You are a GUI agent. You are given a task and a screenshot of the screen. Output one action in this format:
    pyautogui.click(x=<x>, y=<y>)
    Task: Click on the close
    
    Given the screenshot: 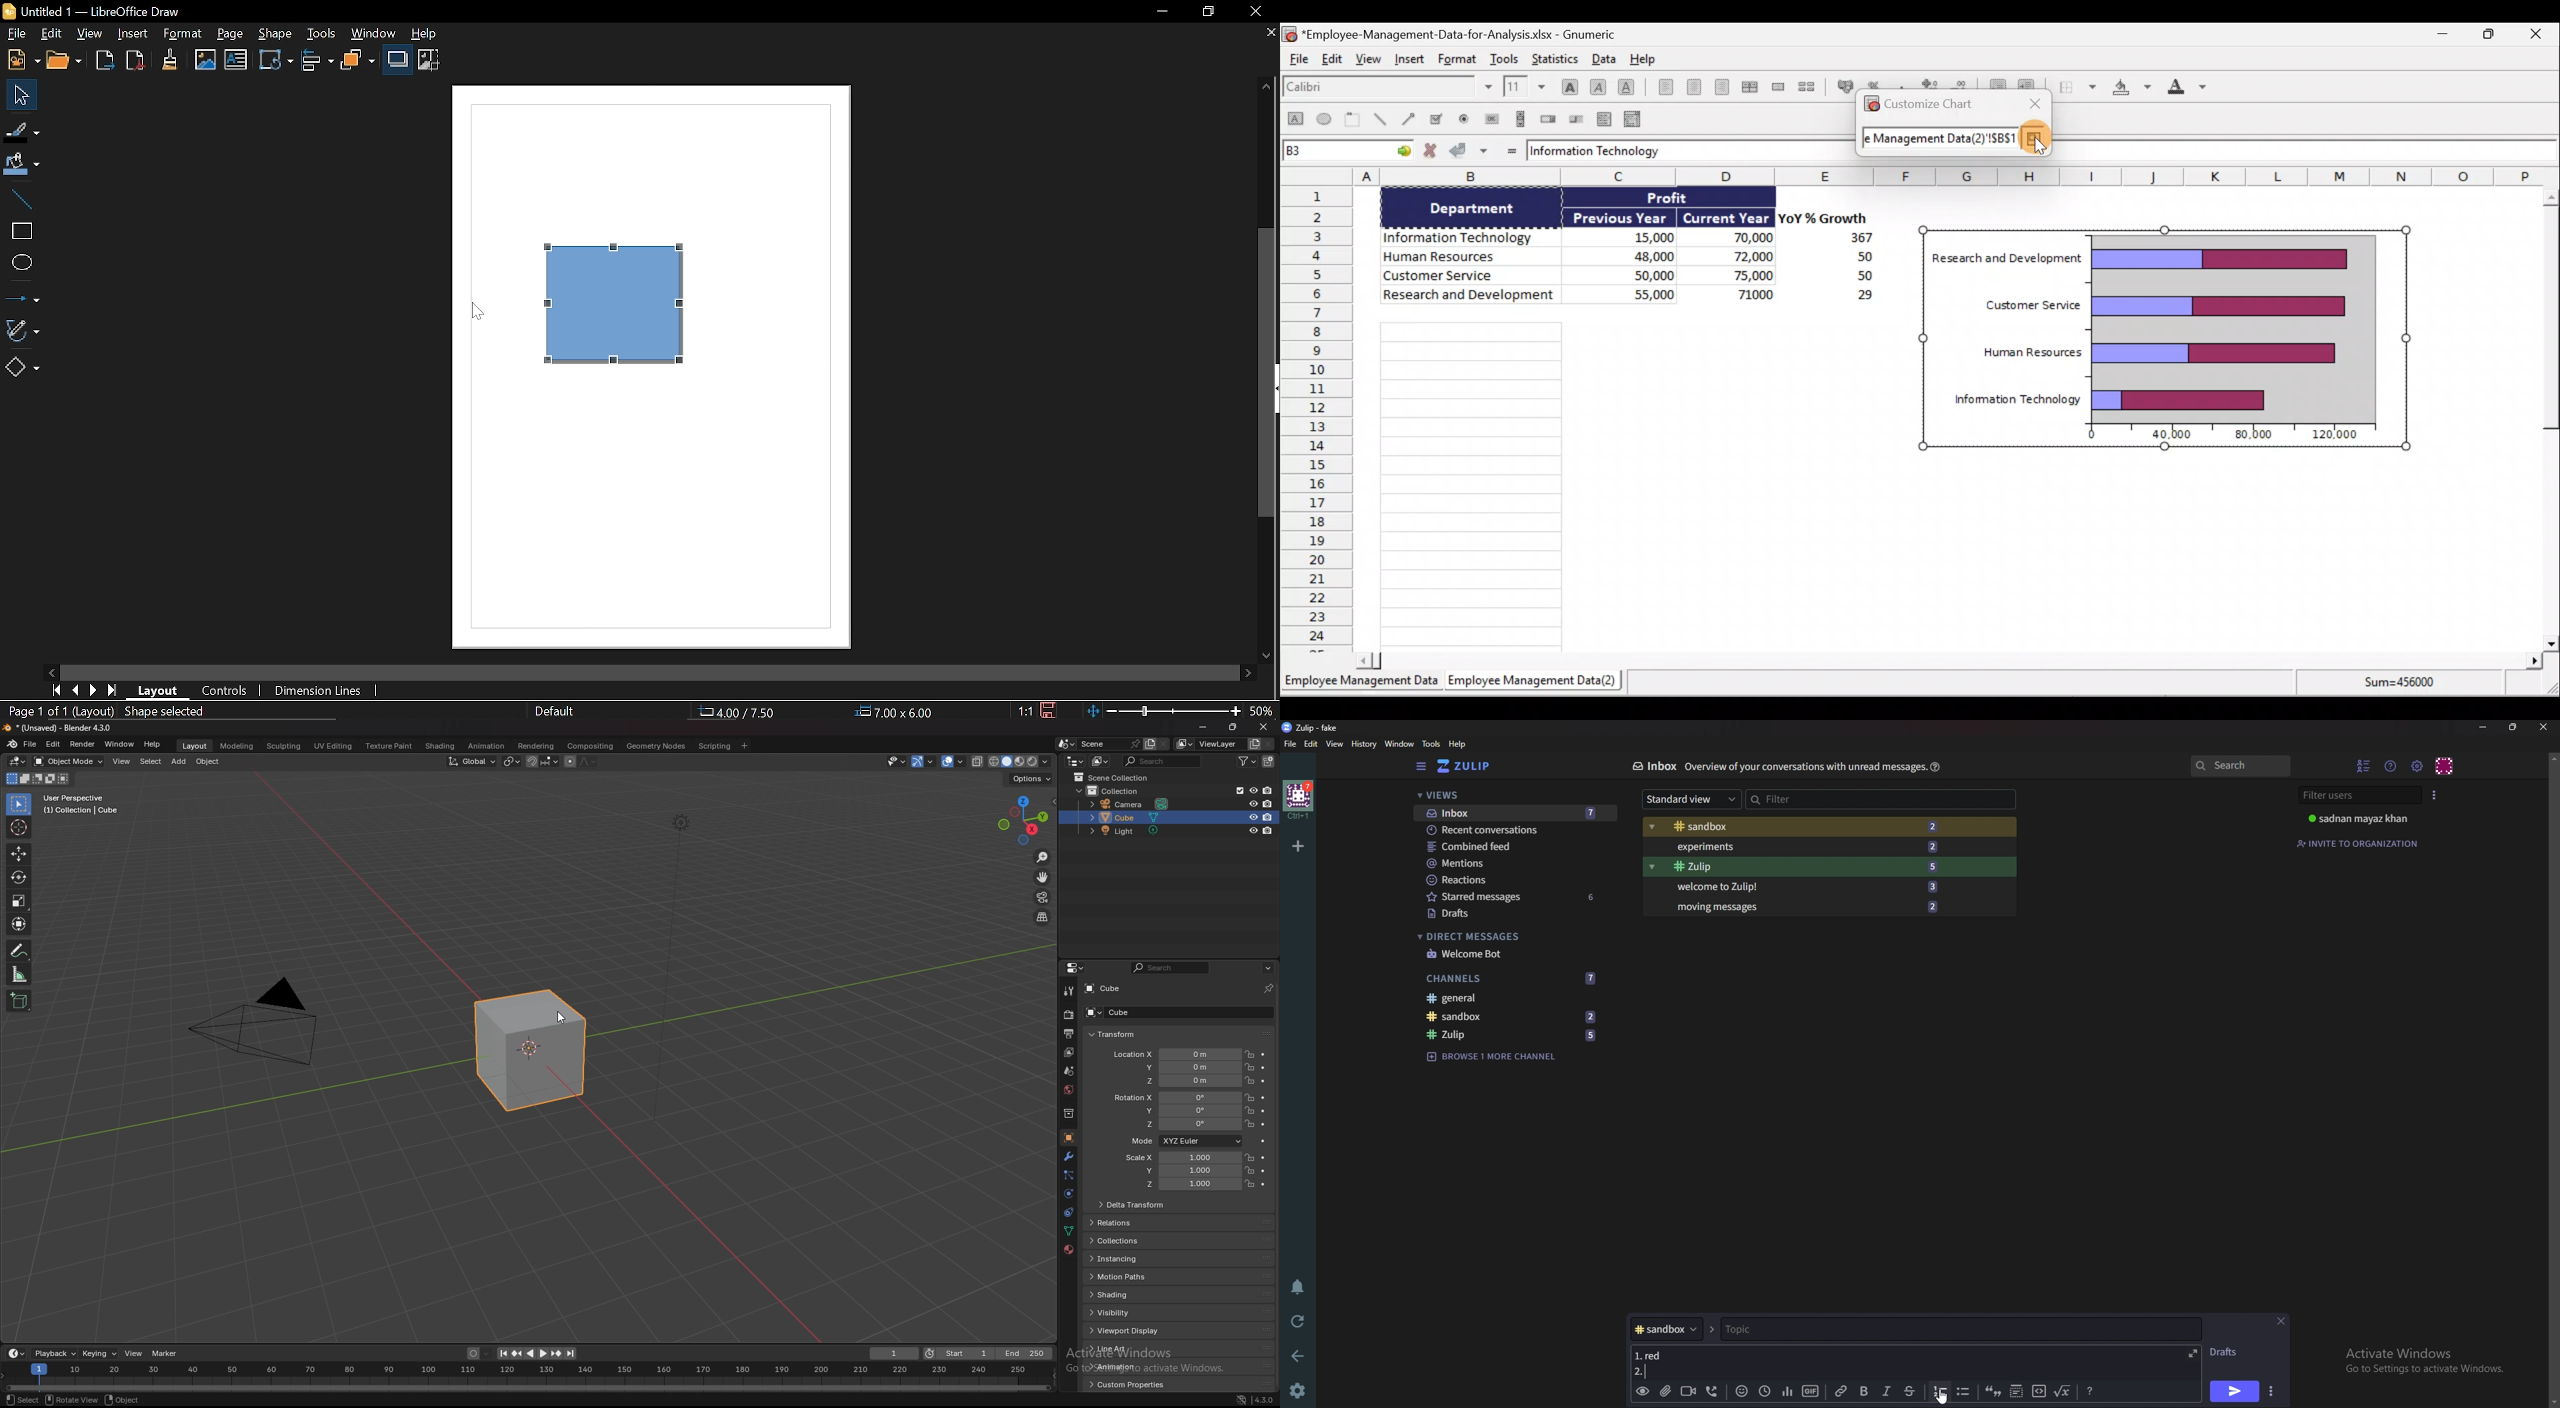 What is the action you would take?
    pyautogui.click(x=2038, y=101)
    